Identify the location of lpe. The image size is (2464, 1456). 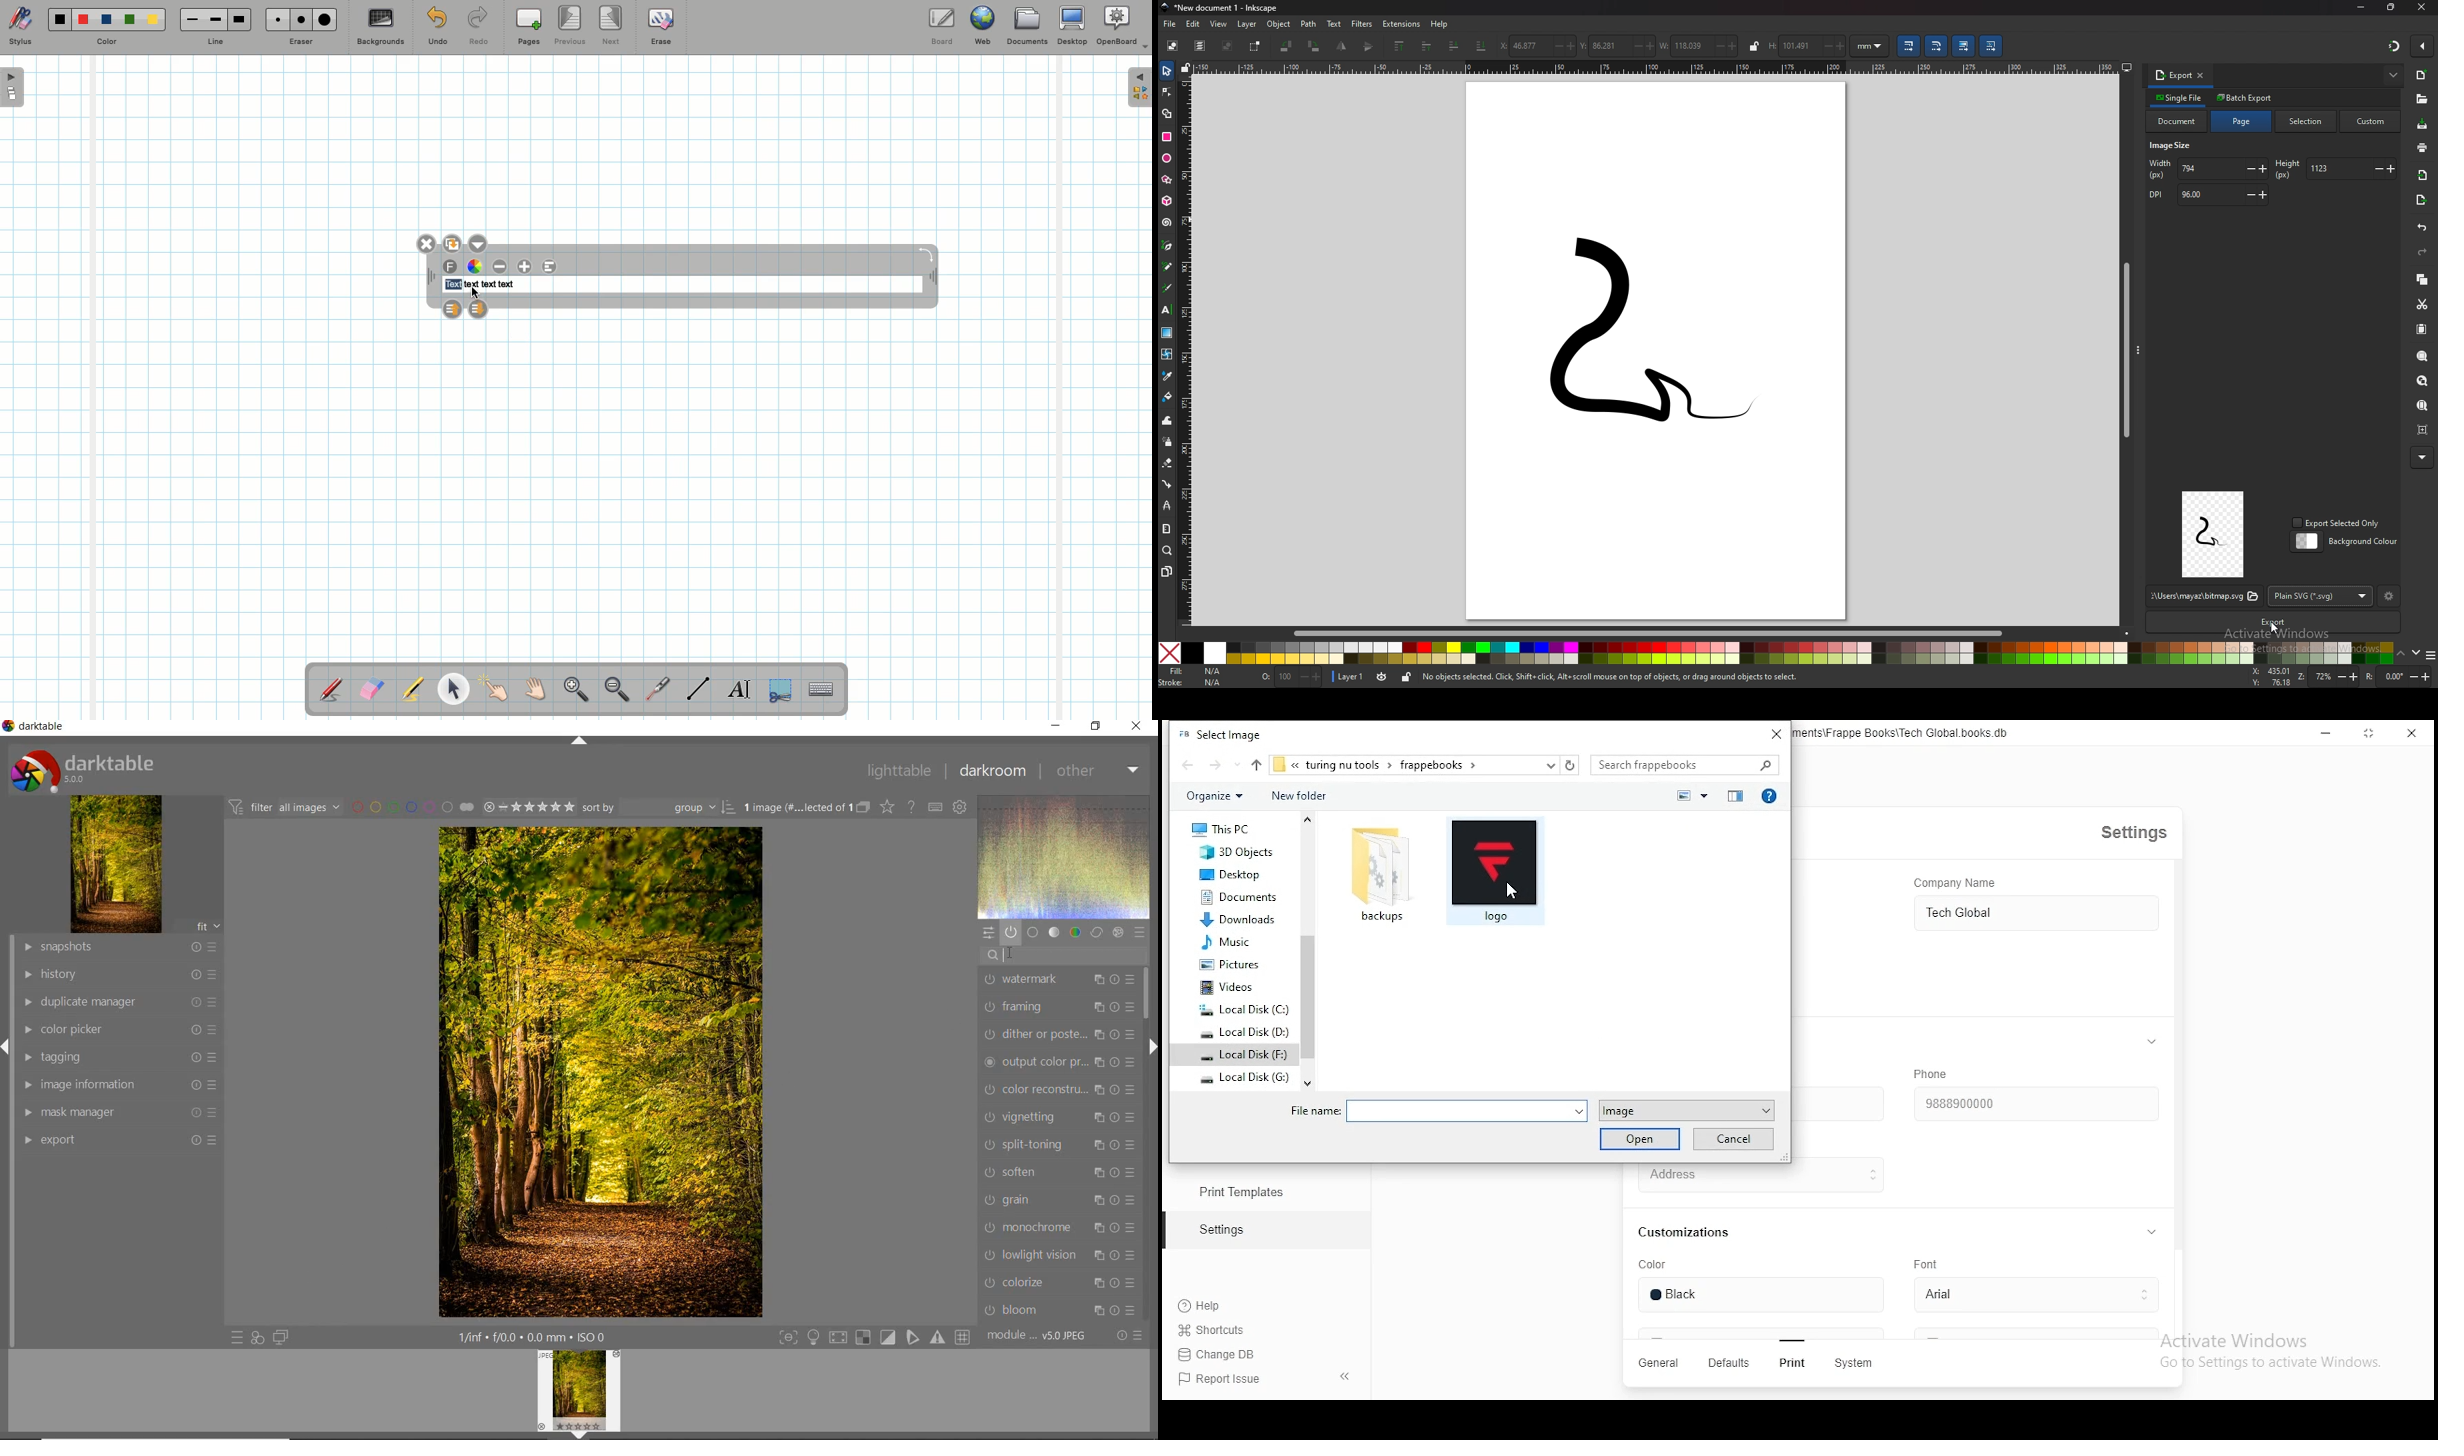
(1166, 505).